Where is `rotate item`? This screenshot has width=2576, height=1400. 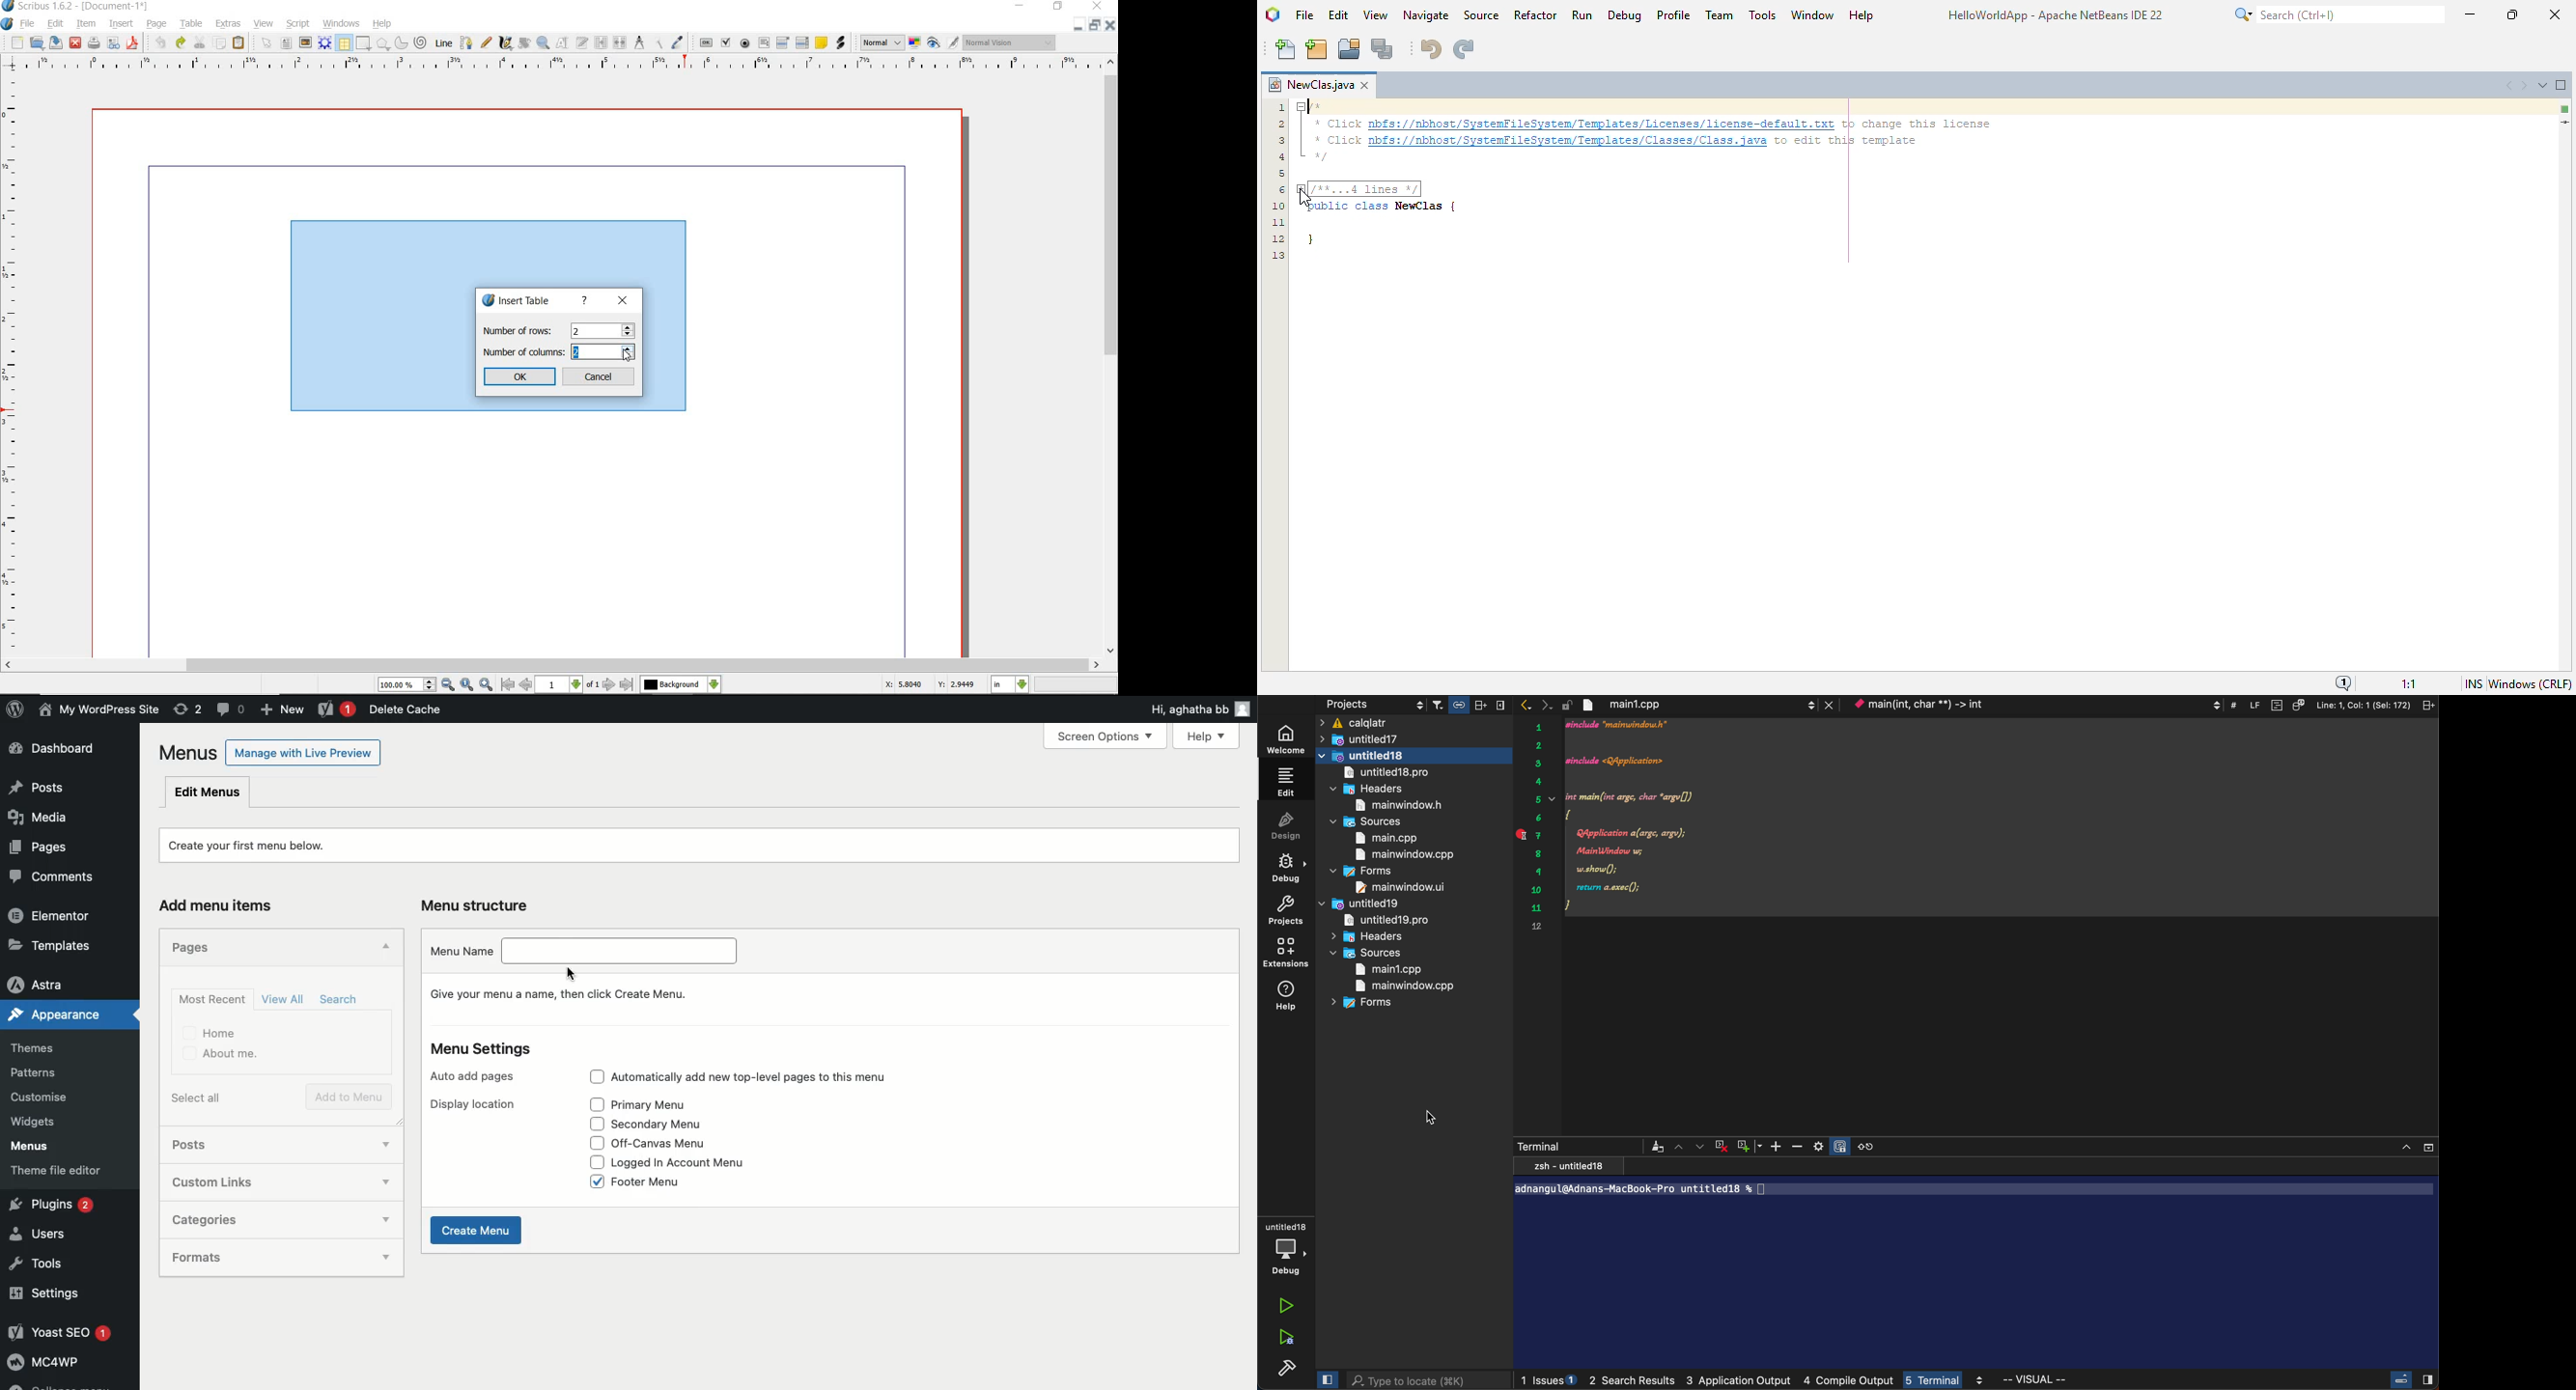
rotate item is located at coordinates (523, 44).